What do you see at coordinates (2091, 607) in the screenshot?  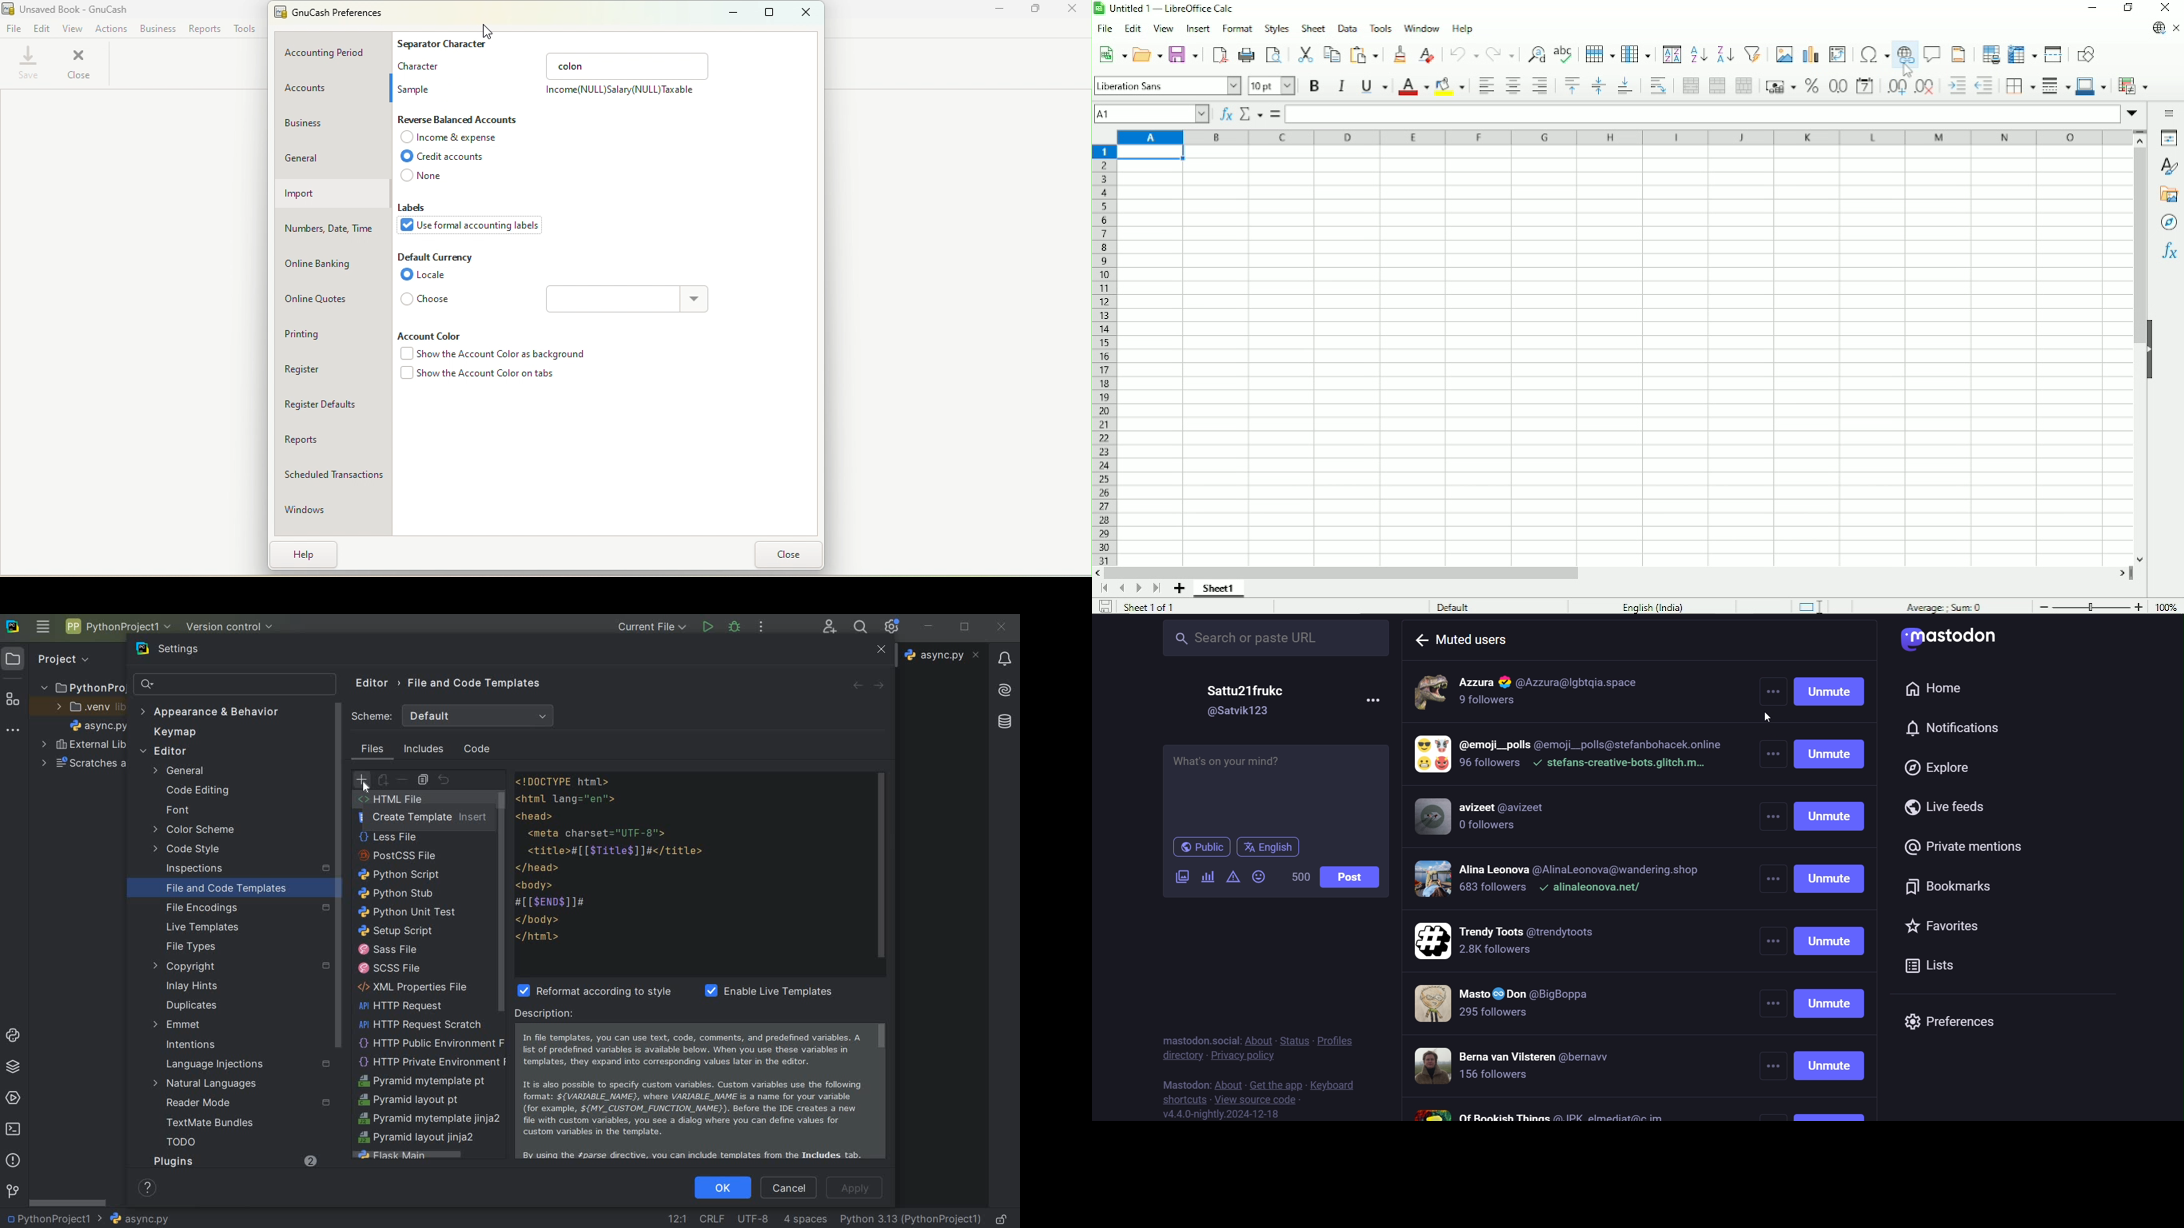 I see `Zoom out/in` at bounding box center [2091, 607].